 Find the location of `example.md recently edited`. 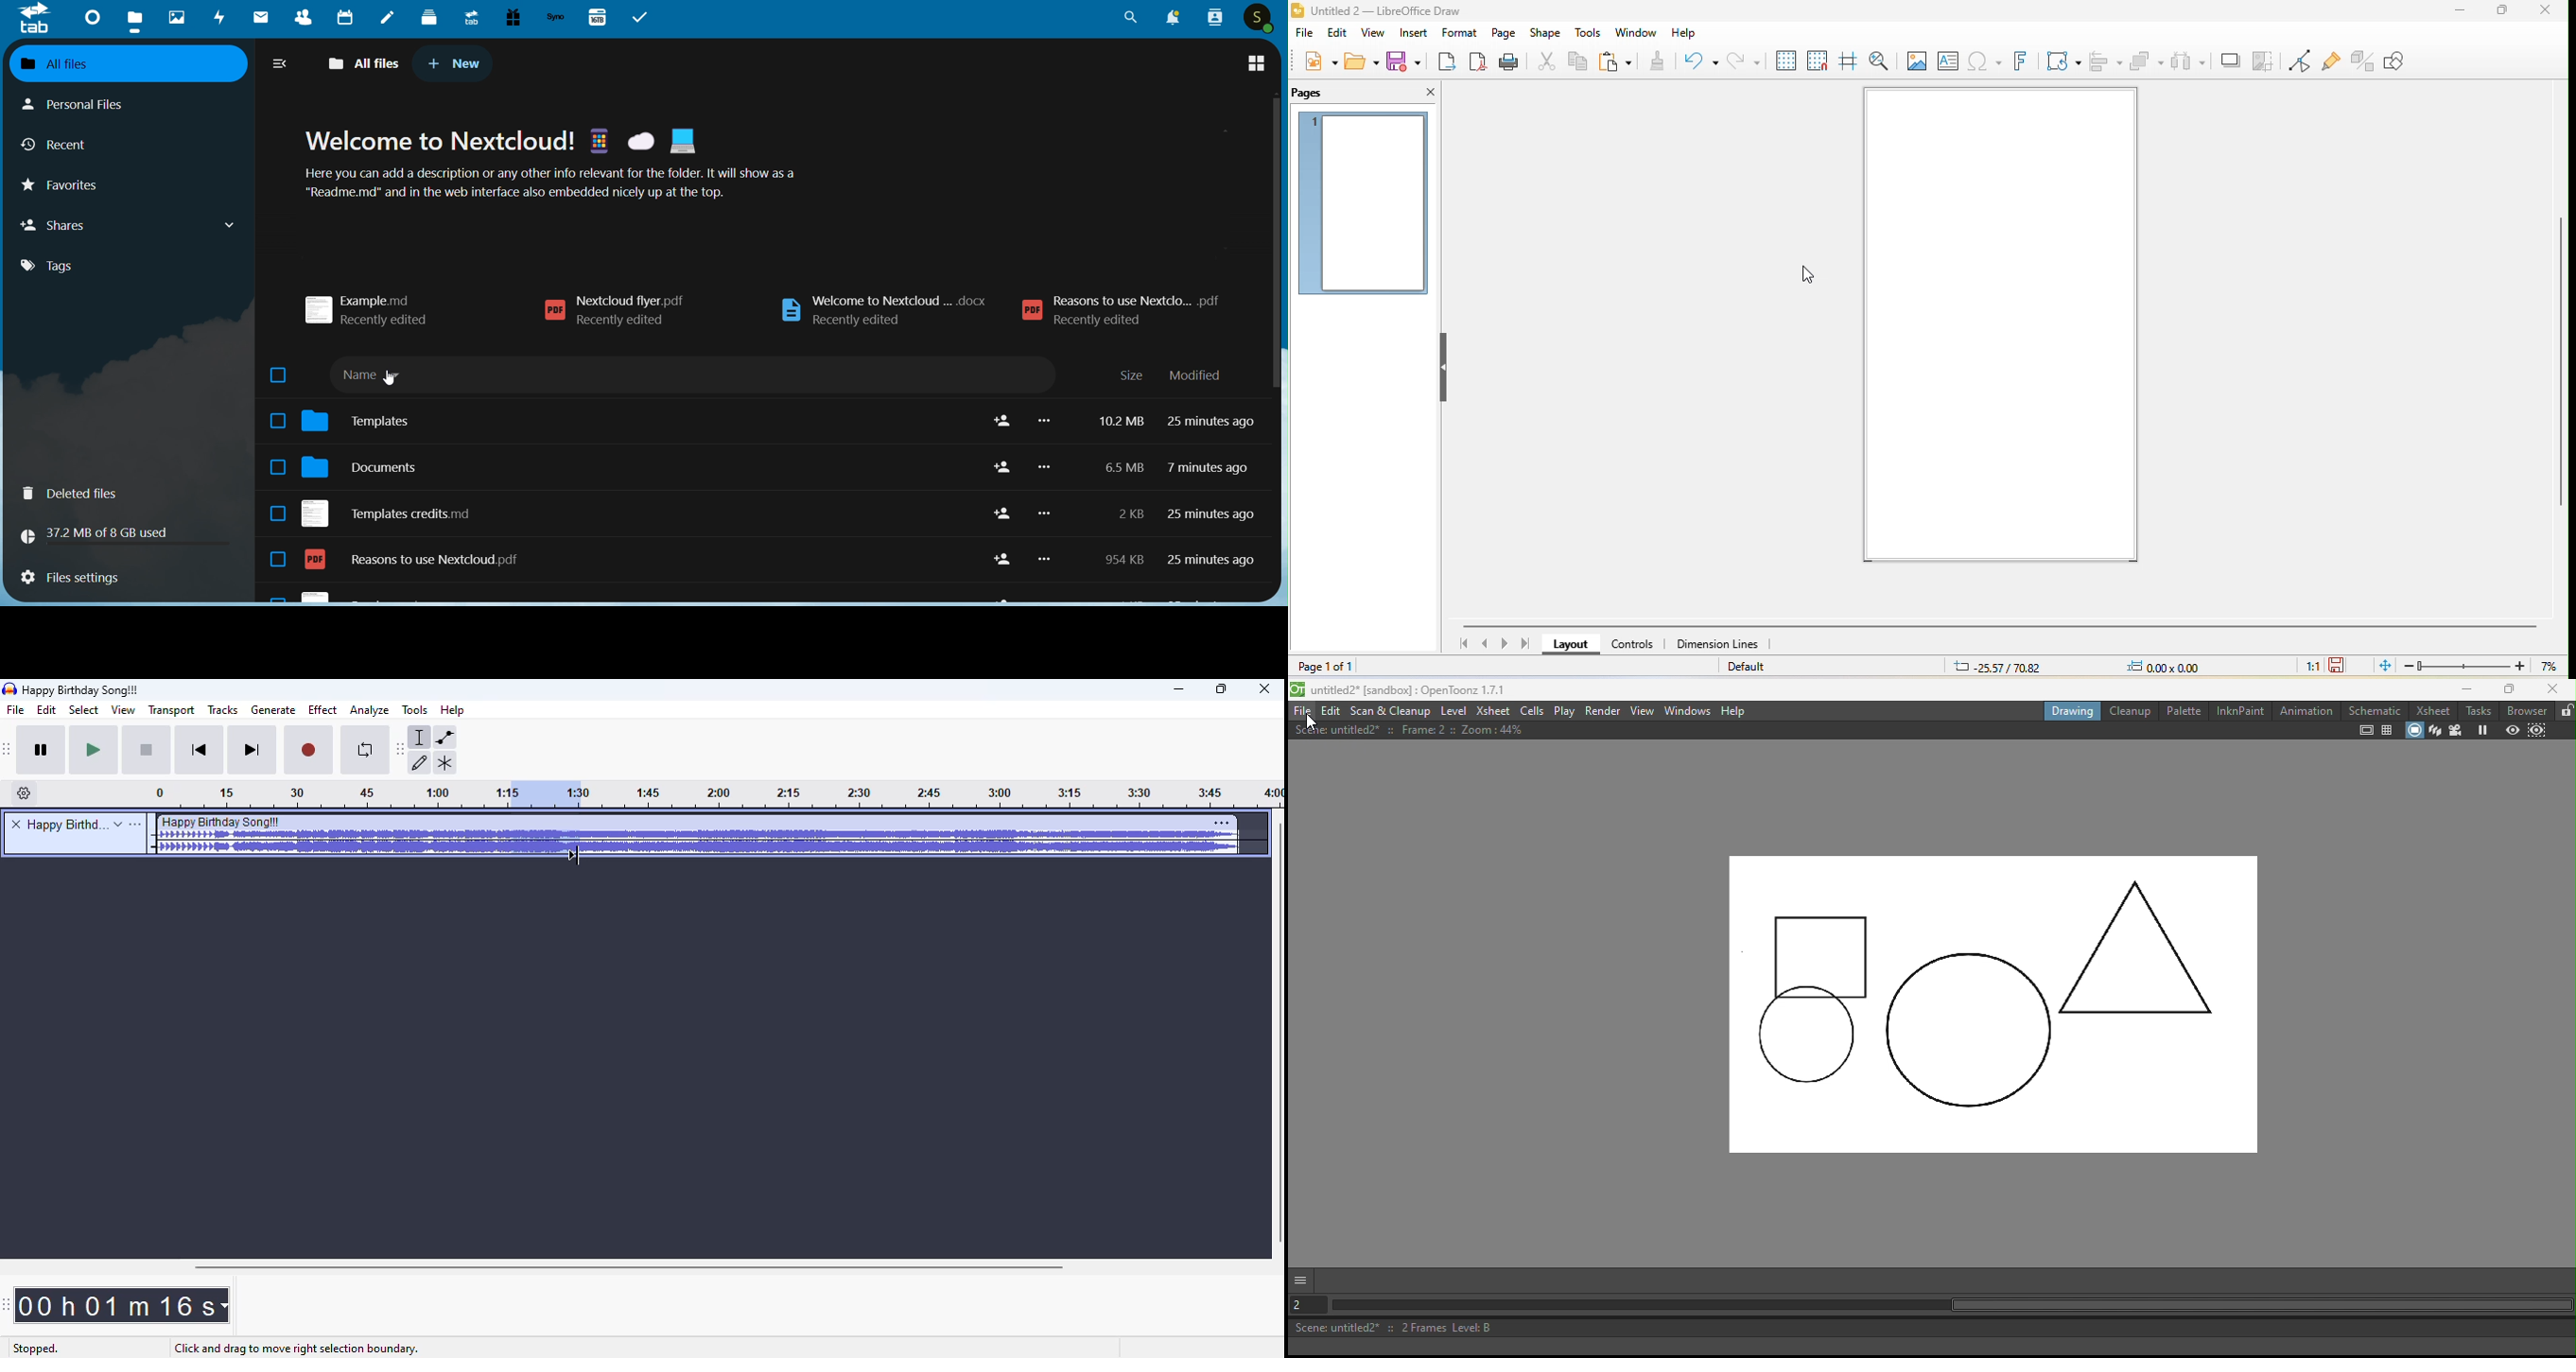

example.md recently edited is located at coordinates (371, 309).